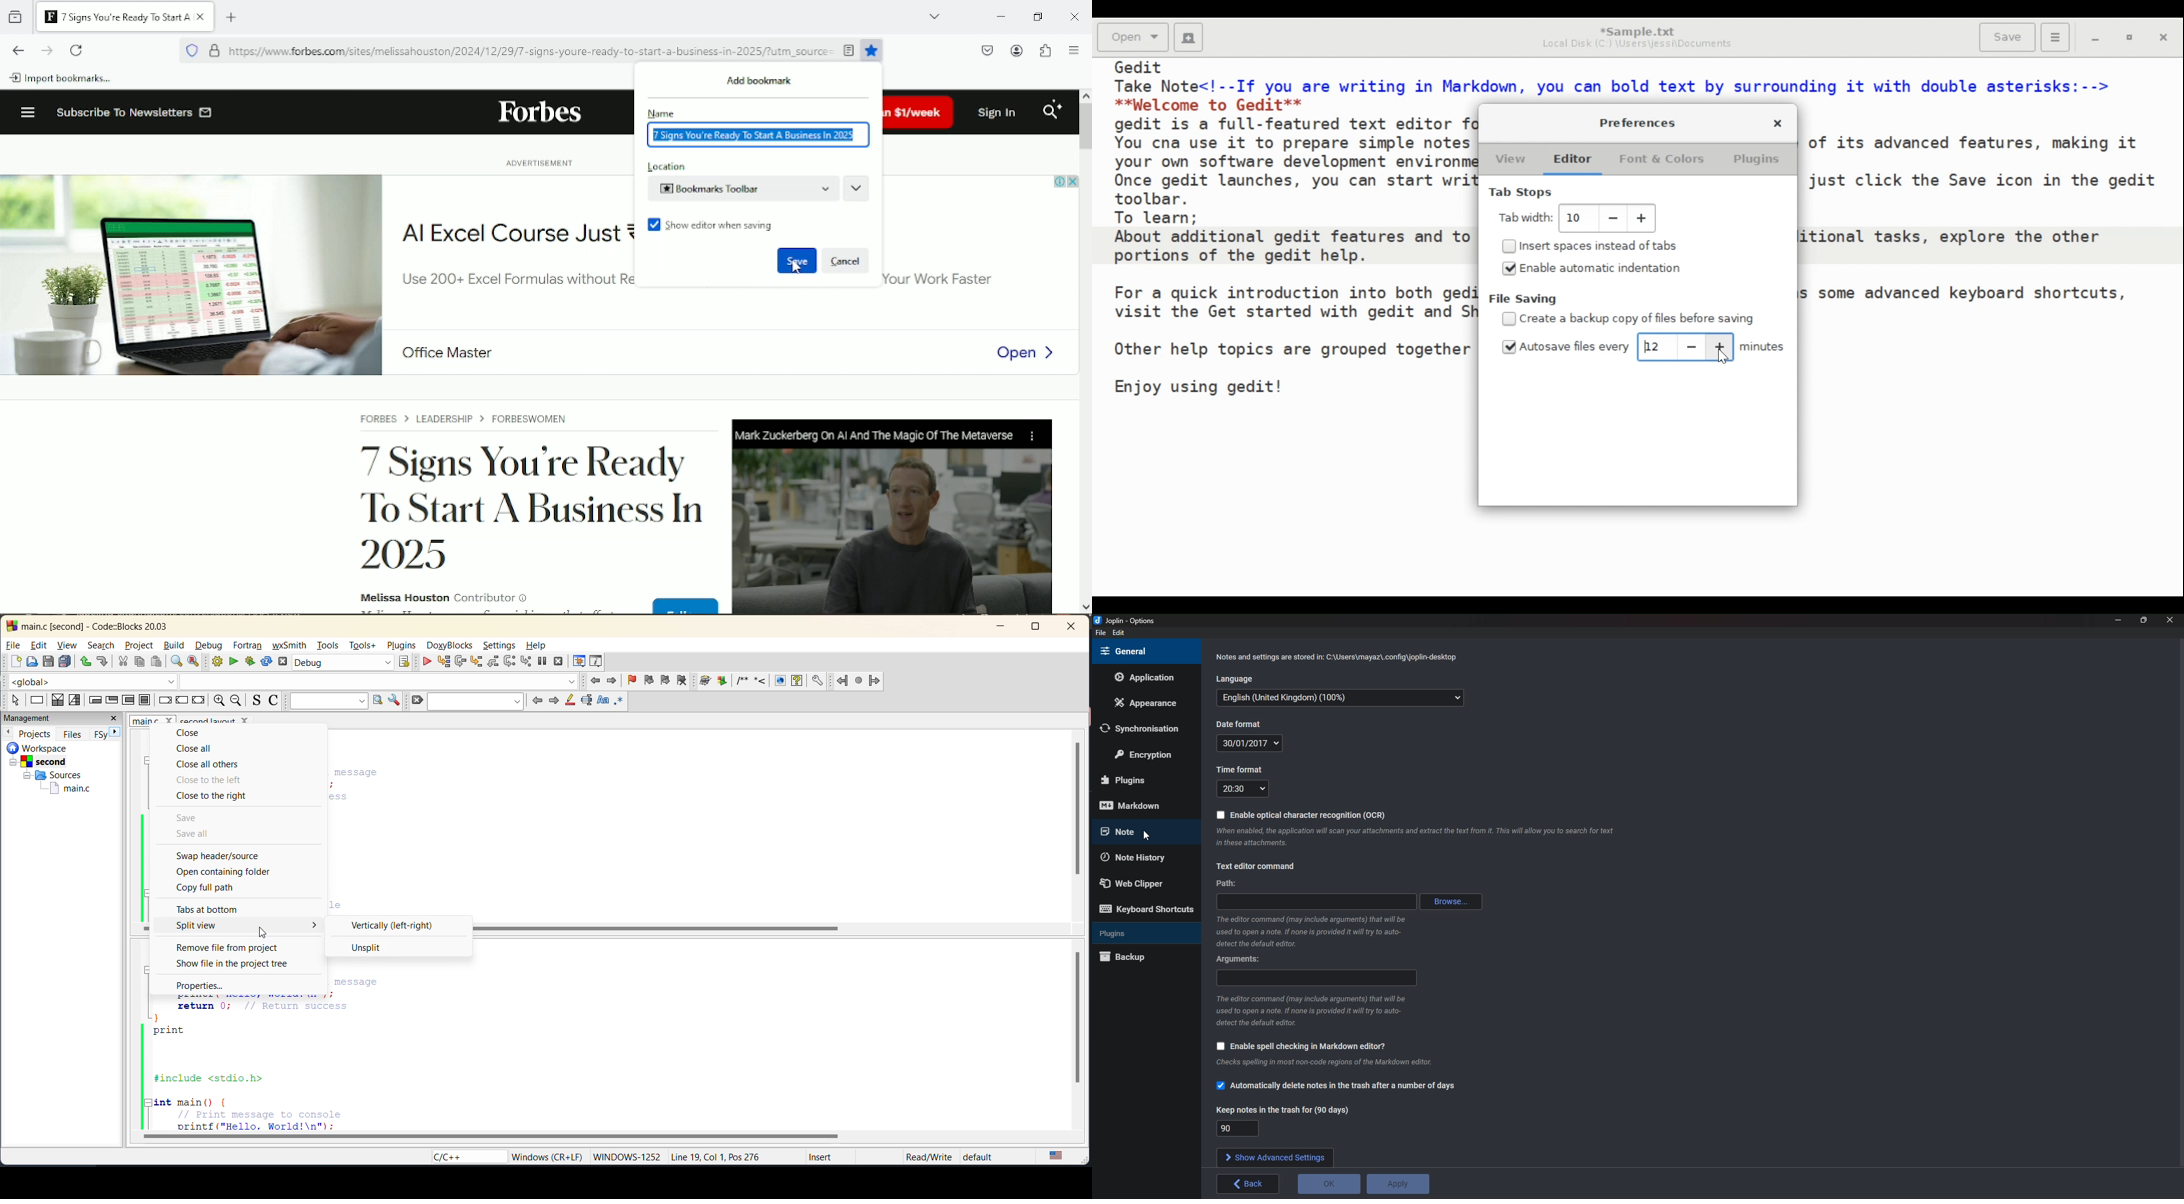 This screenshot has width=2184, height=1204. I want to click on Reload current page, so click(77, 50).